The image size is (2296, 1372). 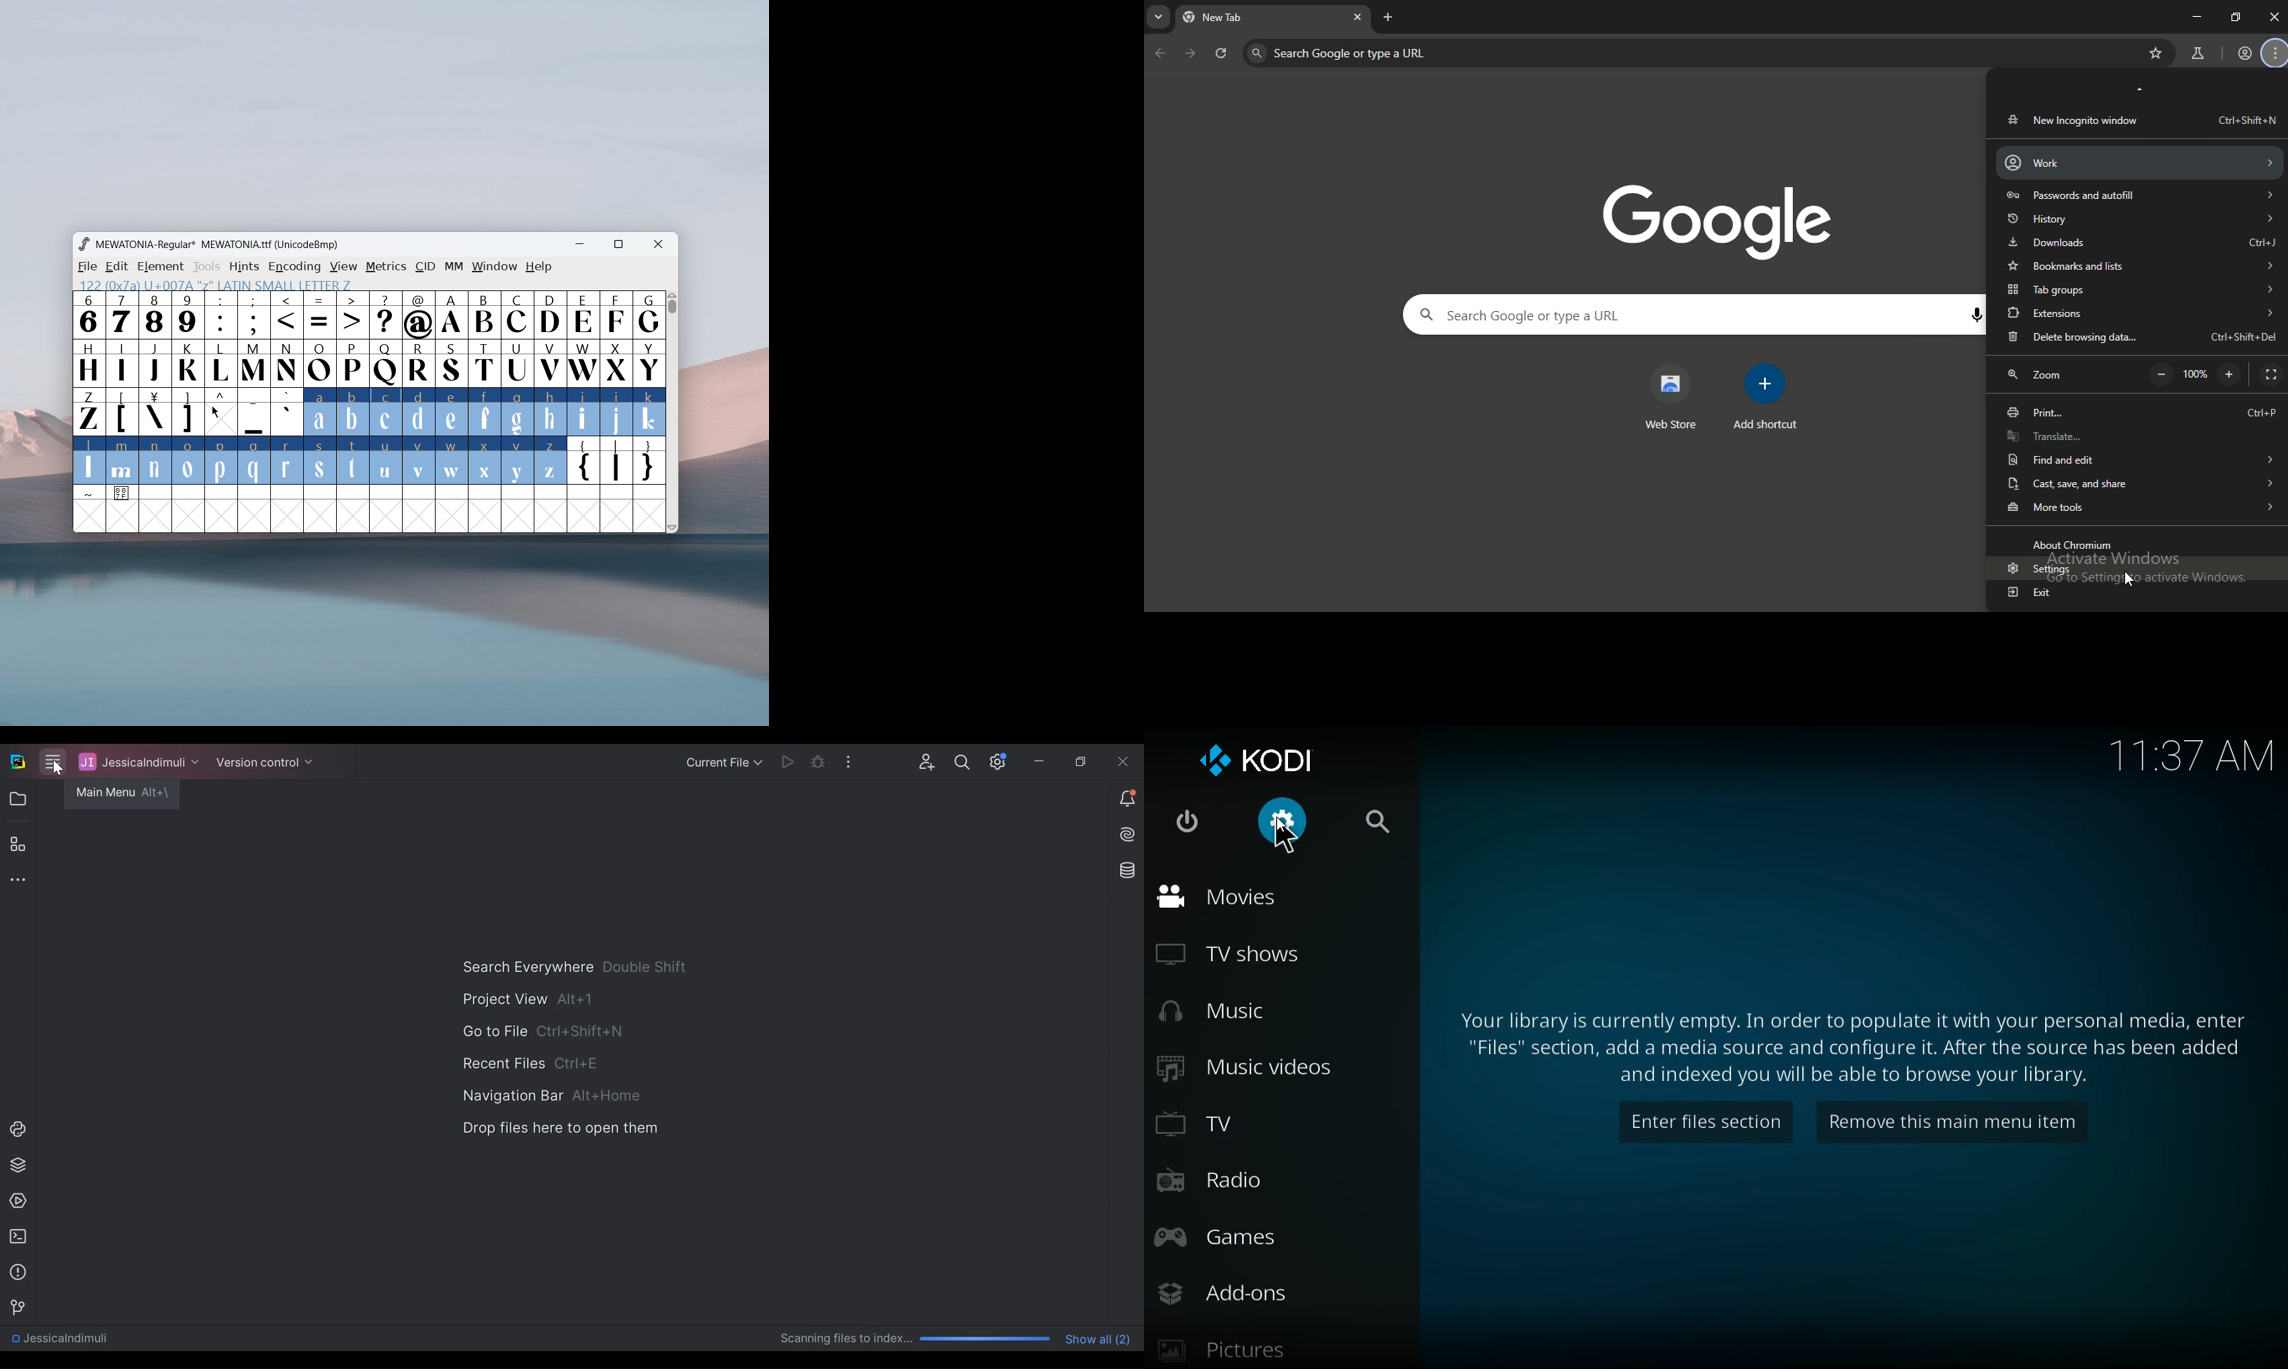 What do you see at coordinates (616, 362) in the screenshot?
I see `X` at bounding box center [616, 362].